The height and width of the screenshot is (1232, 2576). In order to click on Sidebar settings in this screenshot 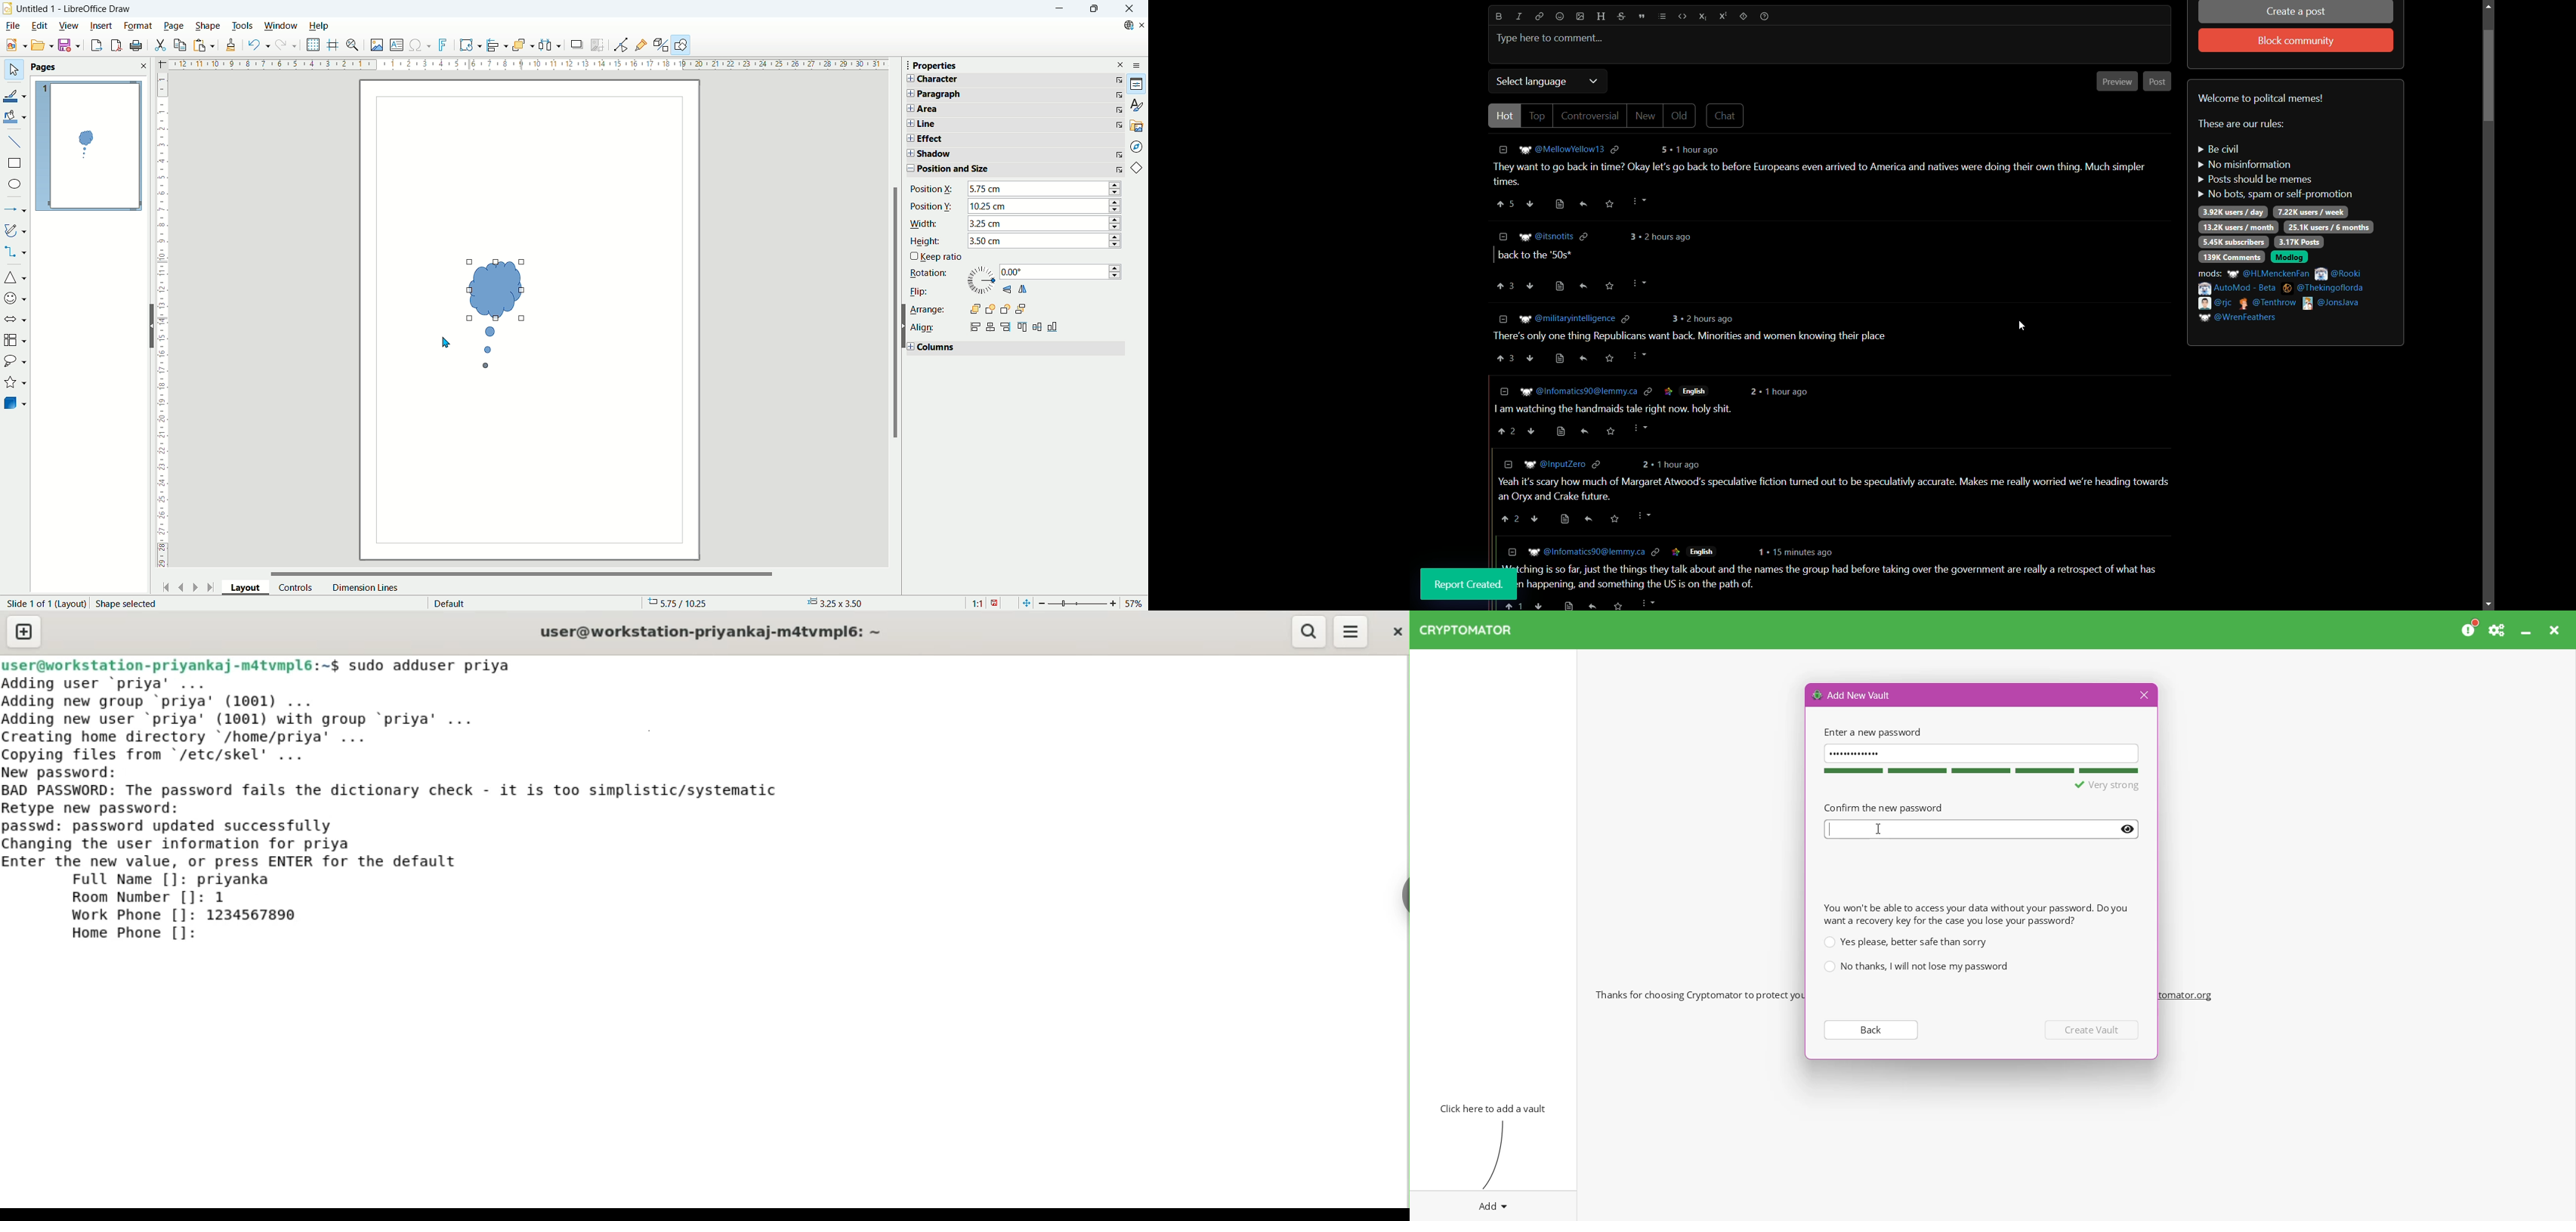, I will do `click(1141, 65)`.